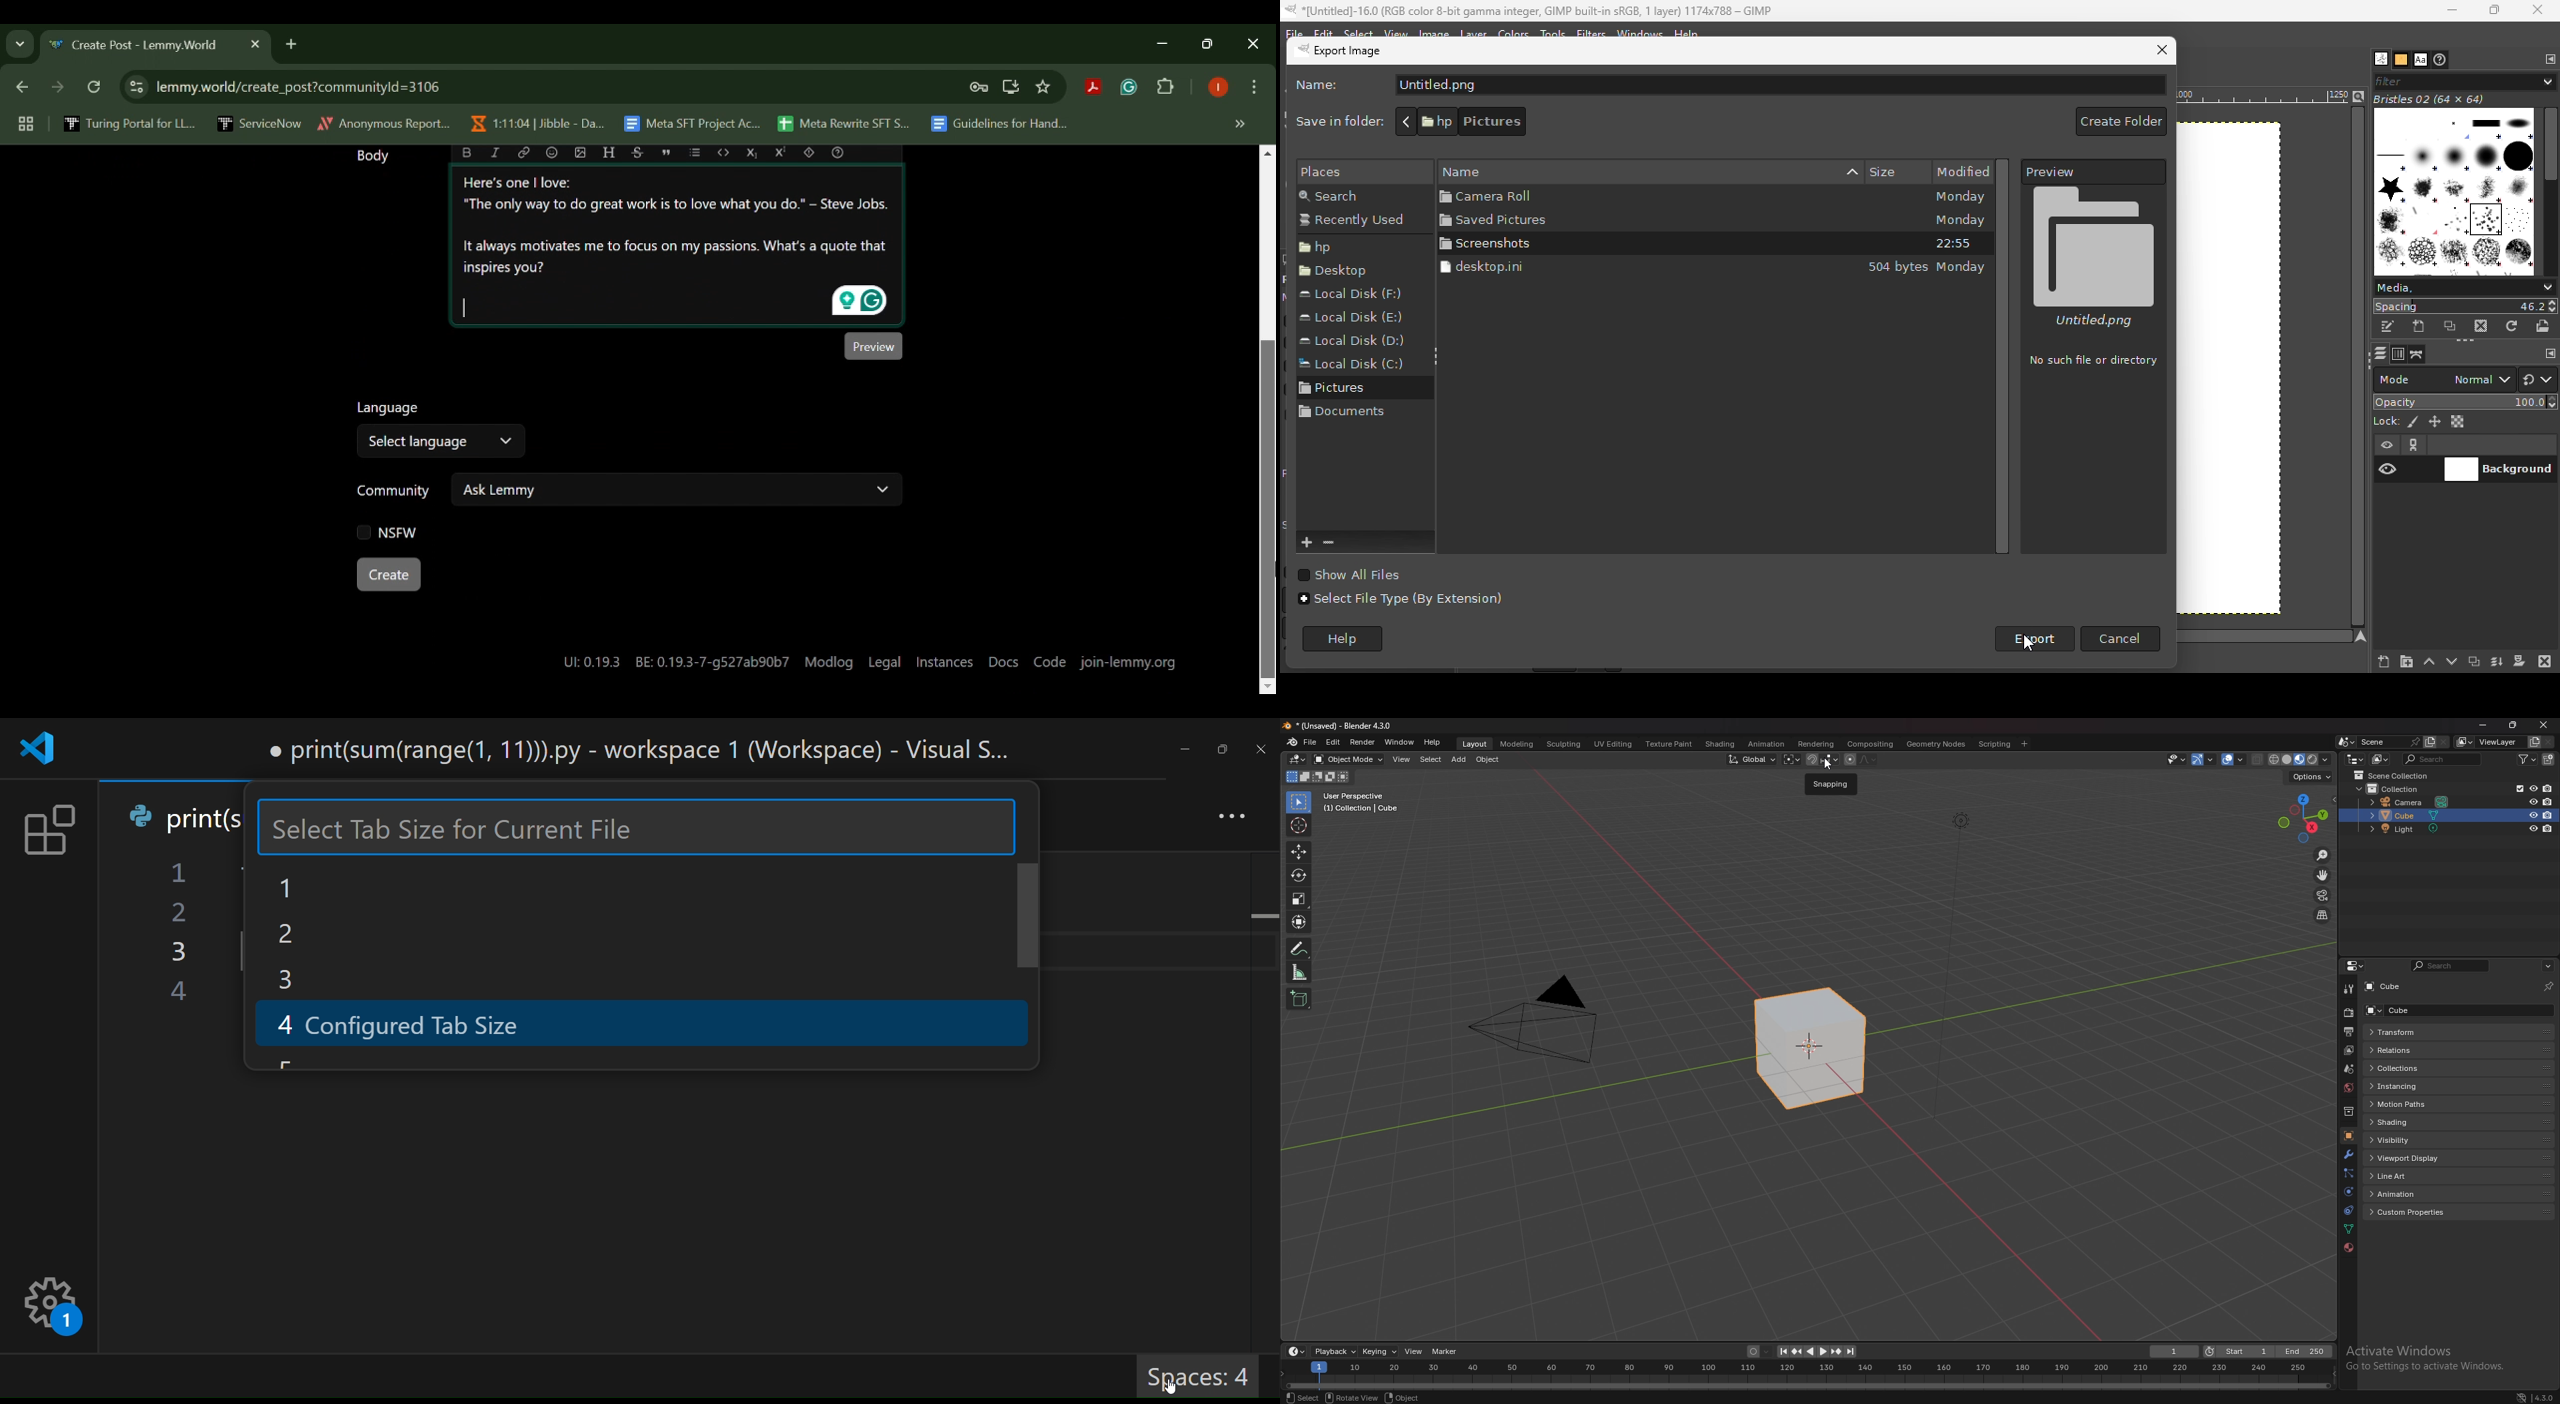 The height and width of the screenshot is (1428, 2576). I want to click on Add the folder to the bookmarks, so click(1308, 543).